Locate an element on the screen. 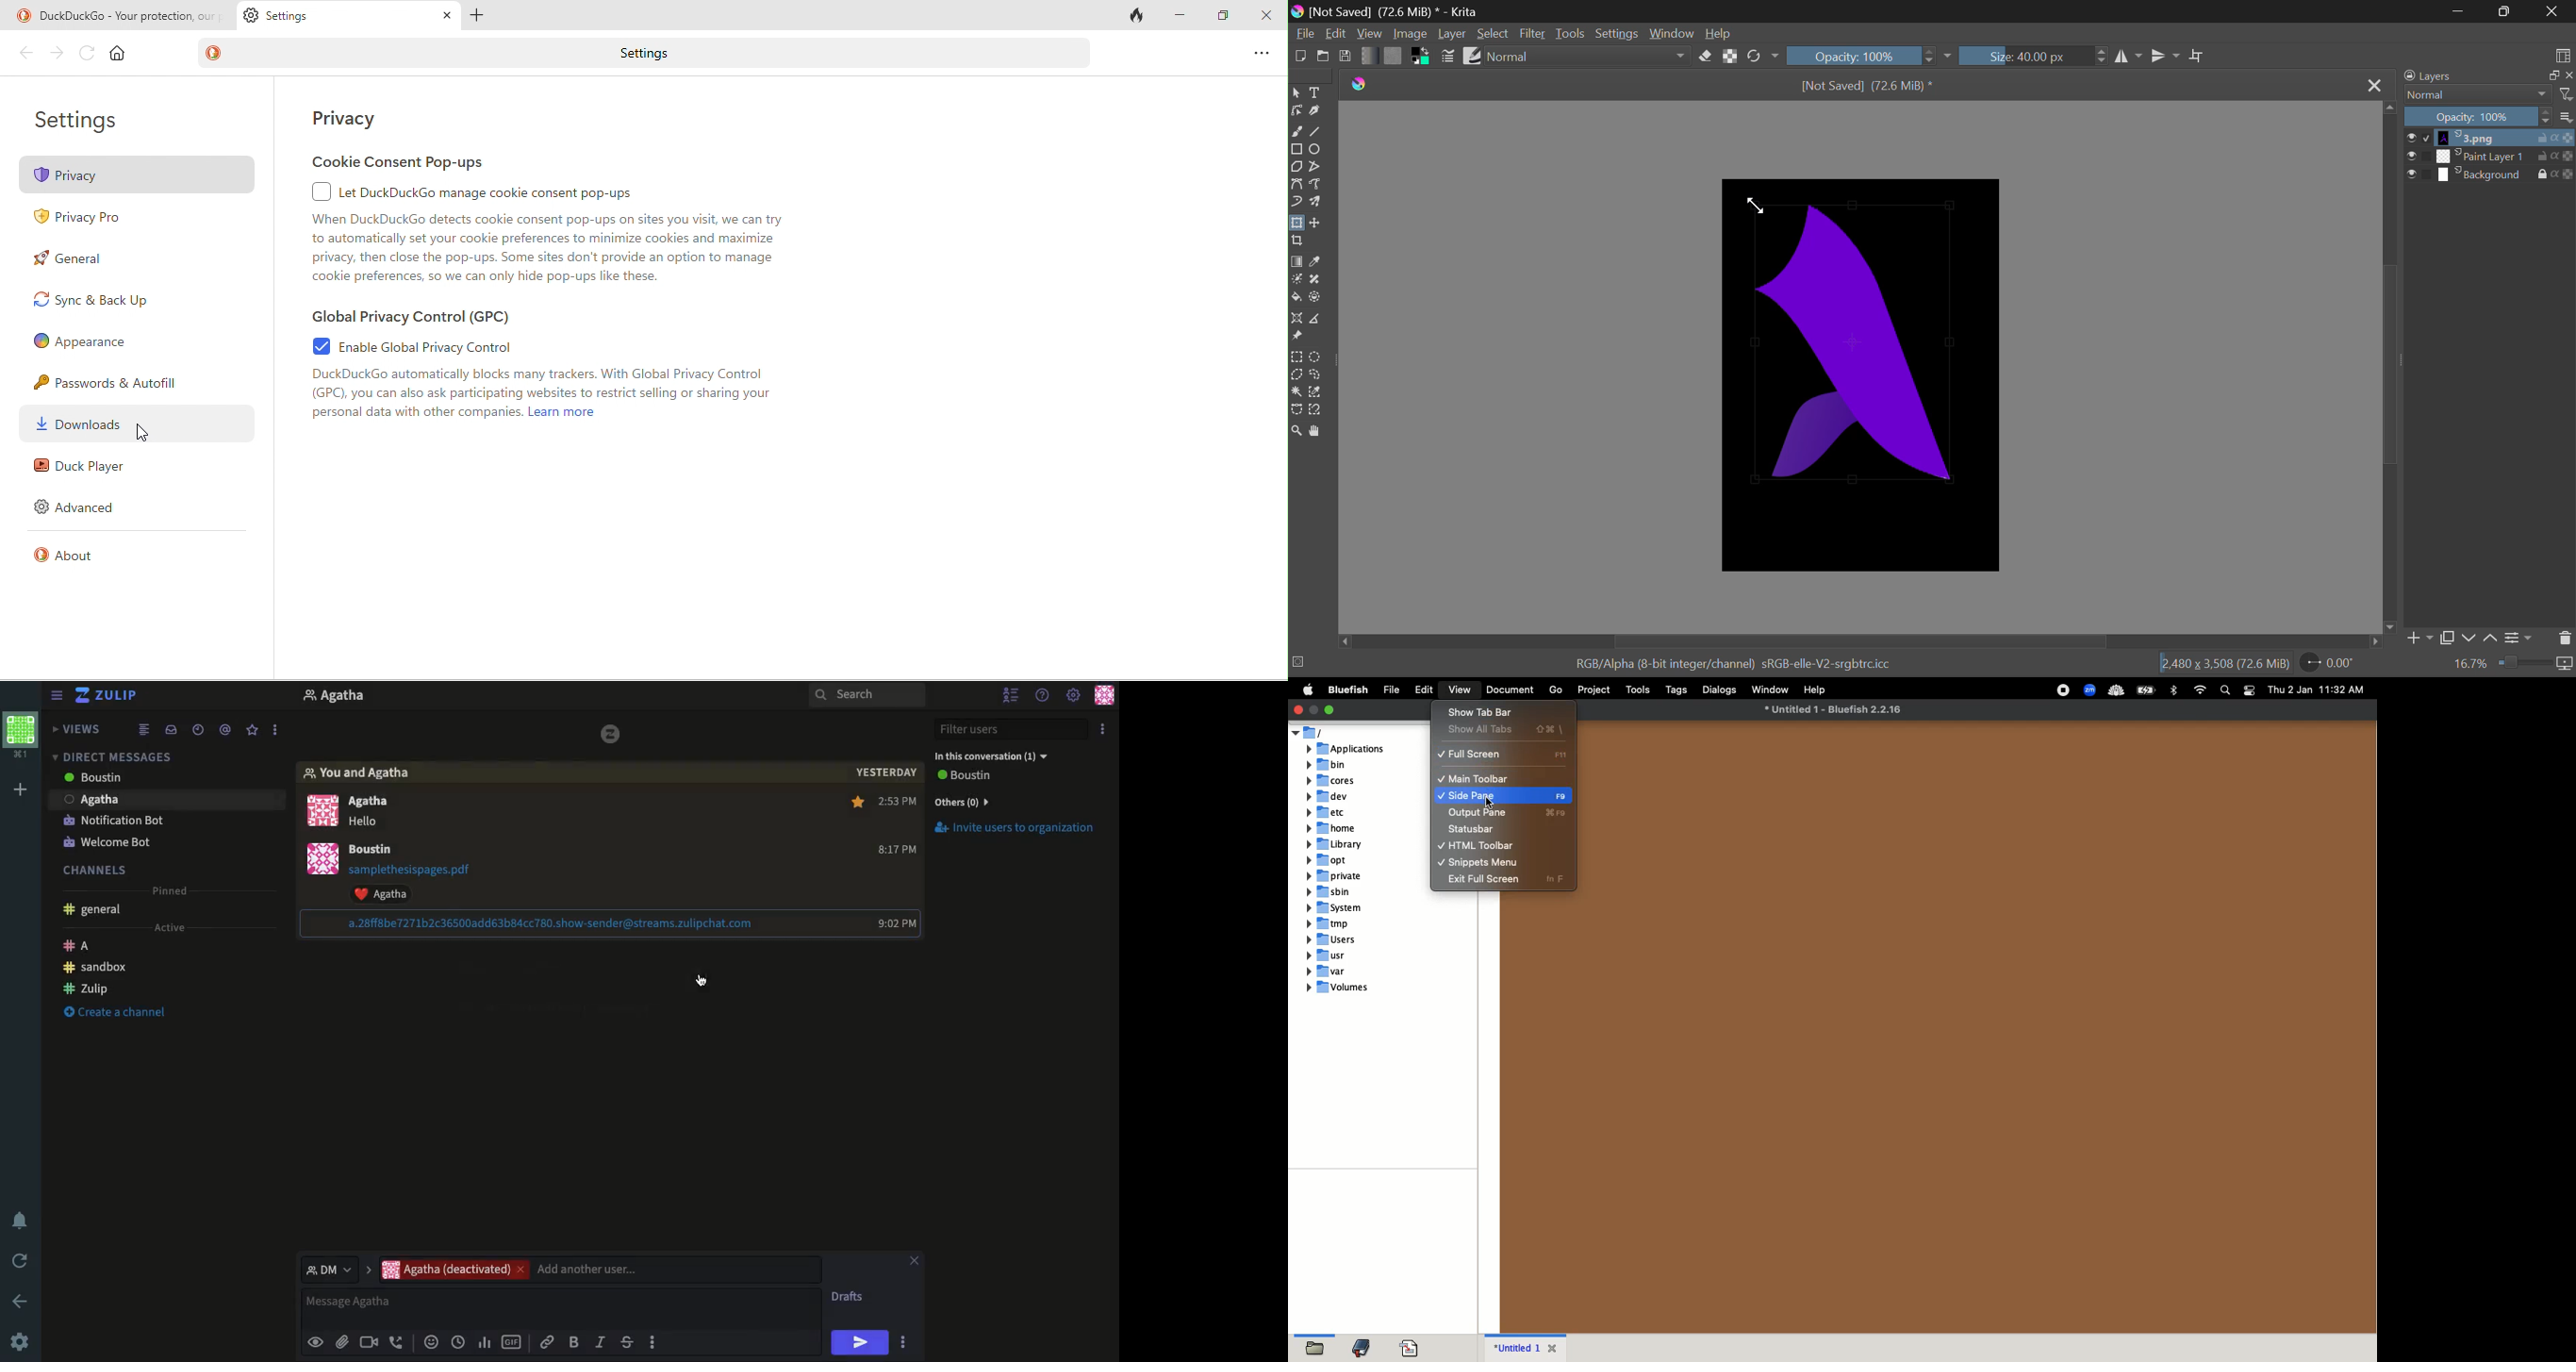 The width and height of the screenshot is (2576, 1372). Let DuckDuckGo manage cookie consent pop-ups is located at coordinates (490, 192).